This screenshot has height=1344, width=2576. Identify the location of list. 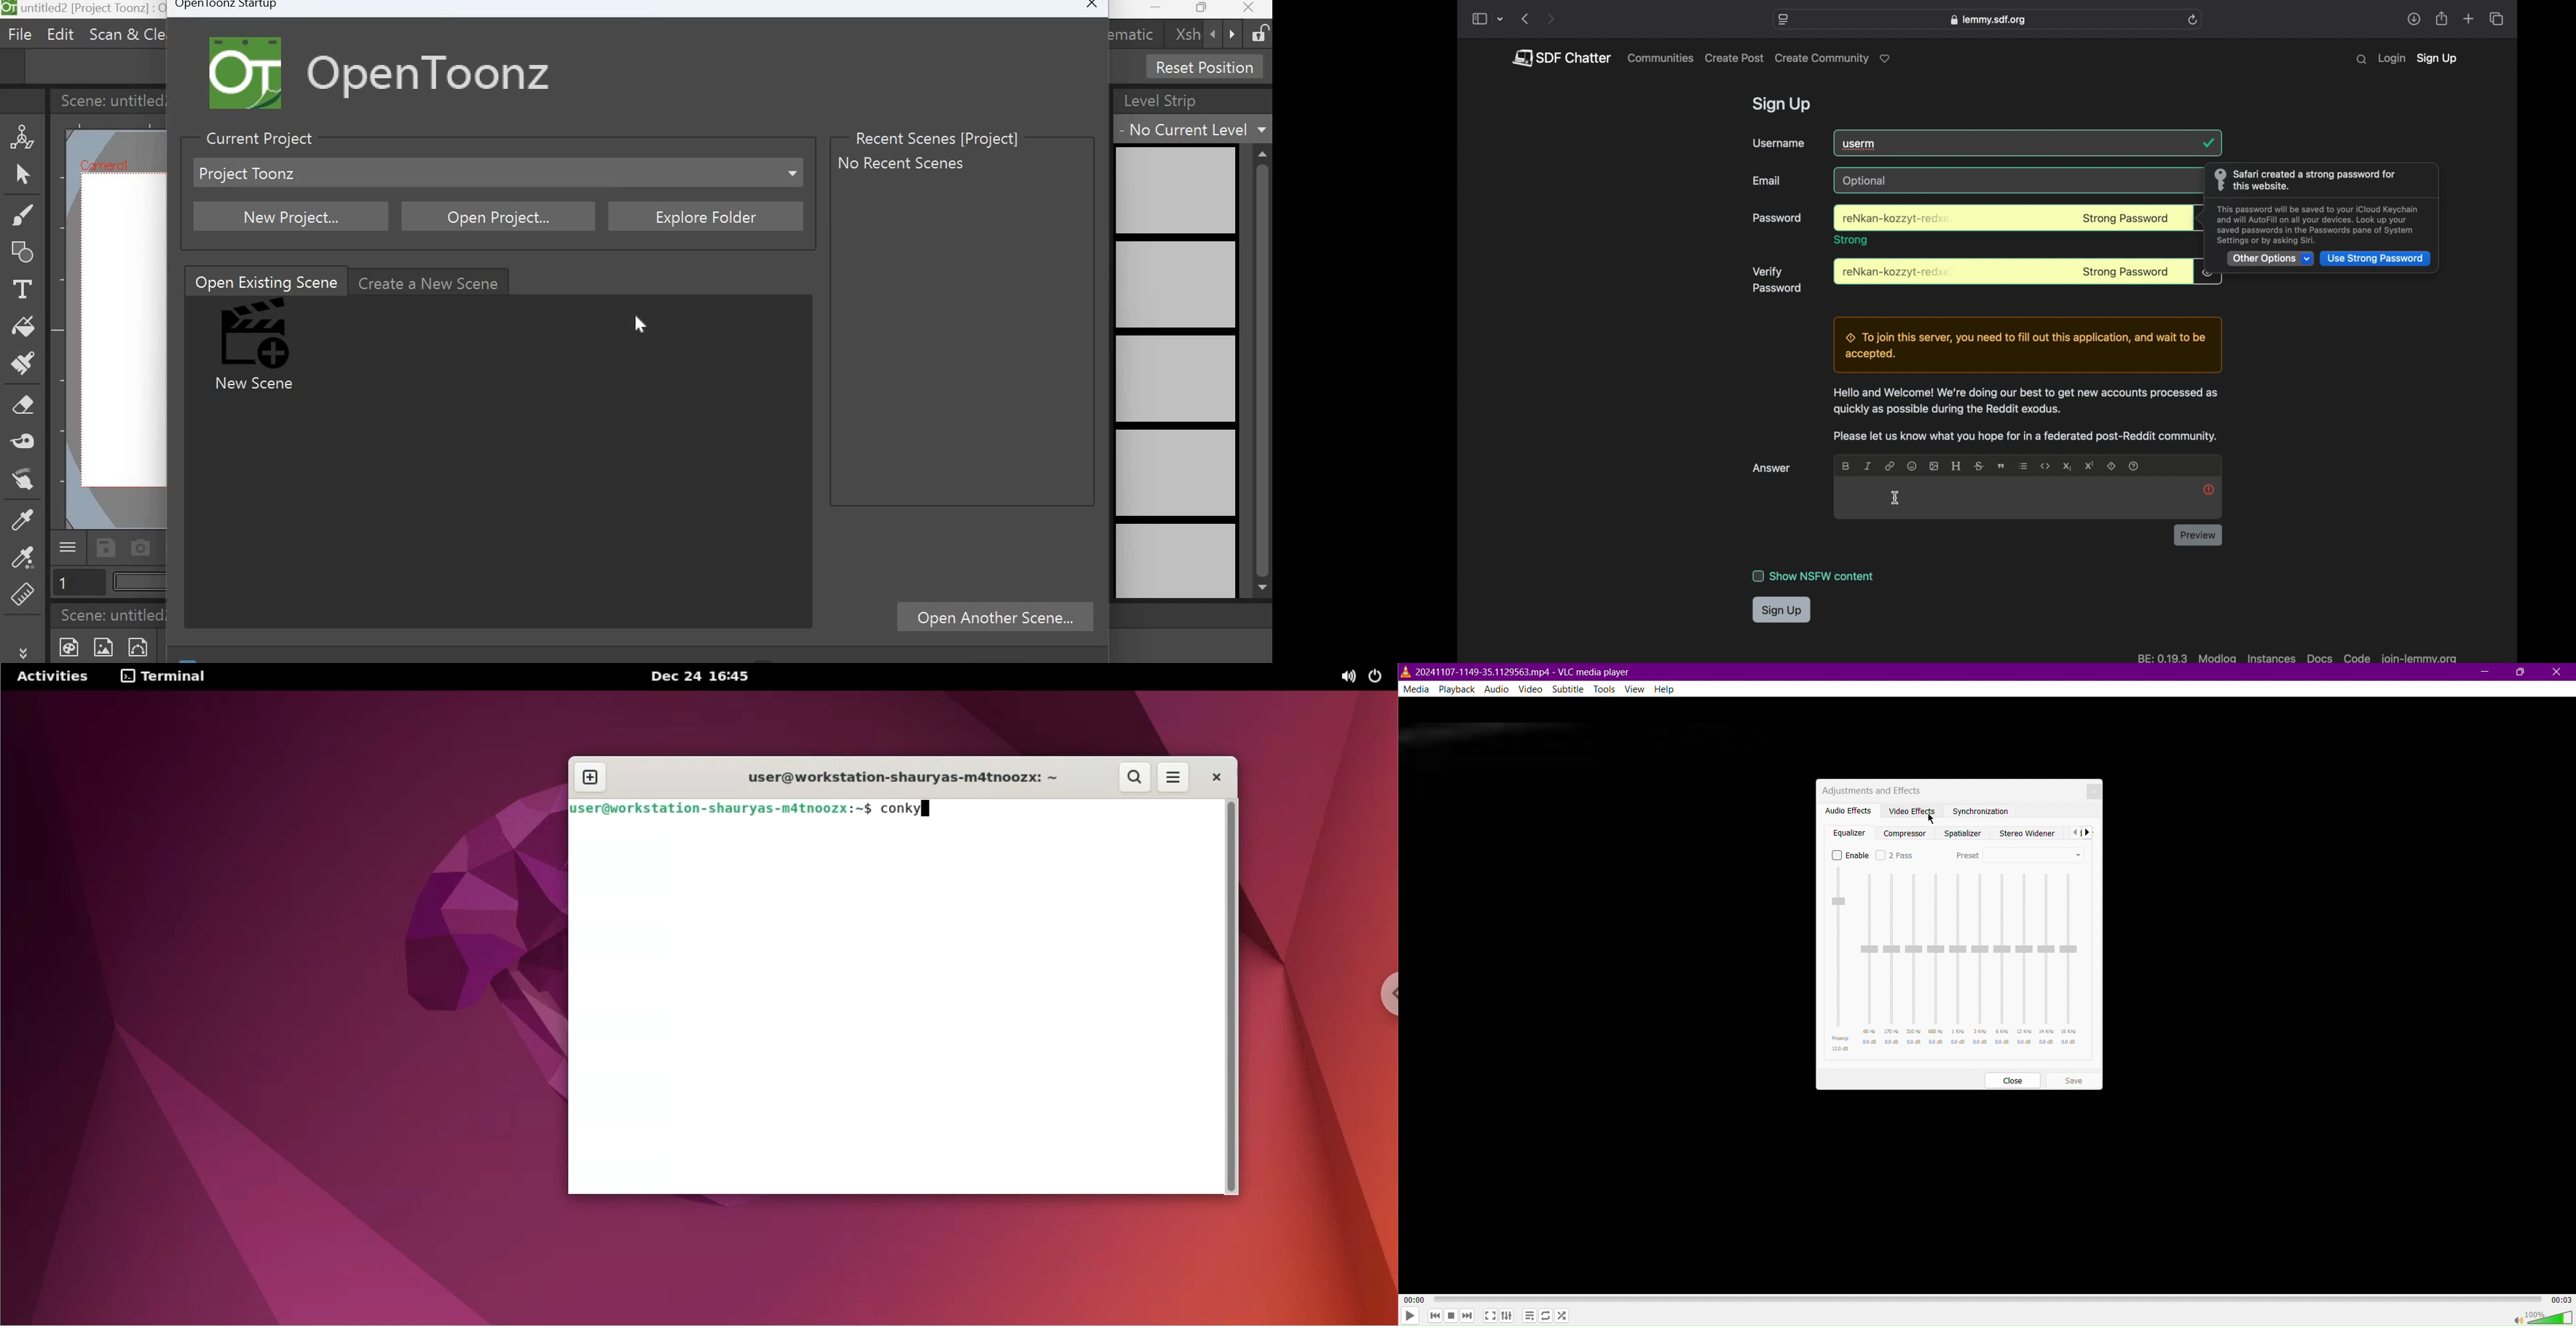
(2024, 466).